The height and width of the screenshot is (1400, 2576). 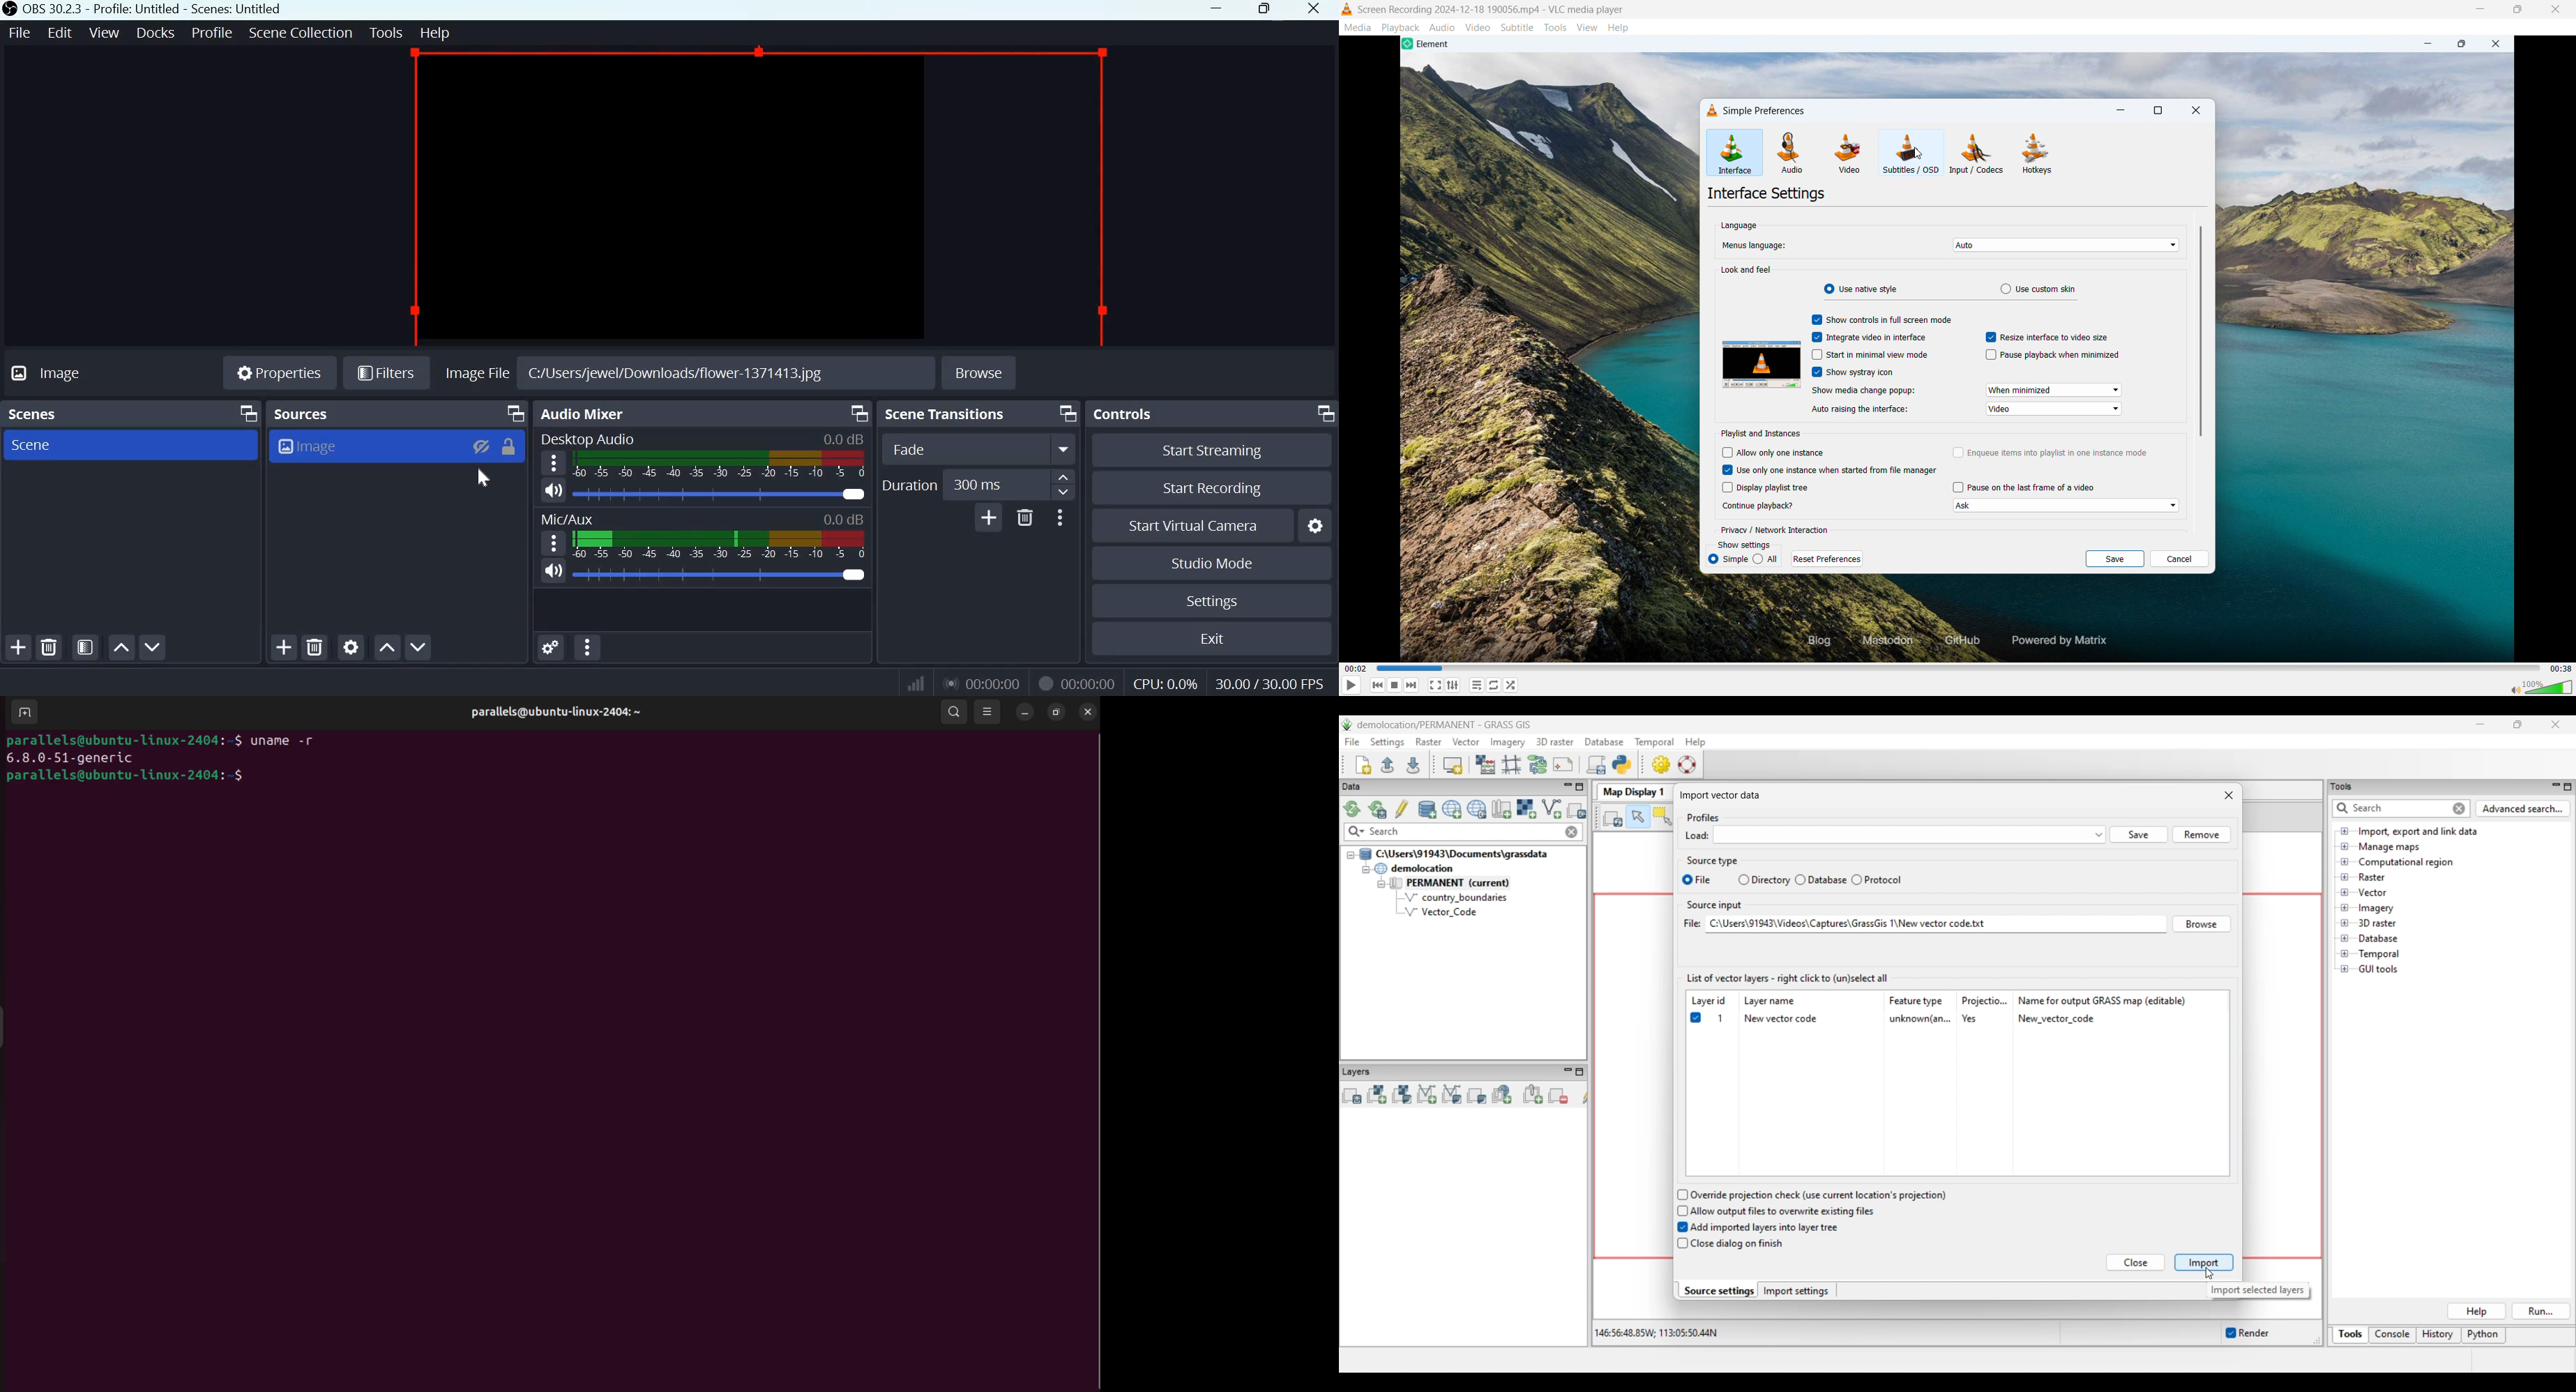 What do you see at coordinates (211, 31) in the screenshot?
I see `Profile` at bounding box center [211, 31].